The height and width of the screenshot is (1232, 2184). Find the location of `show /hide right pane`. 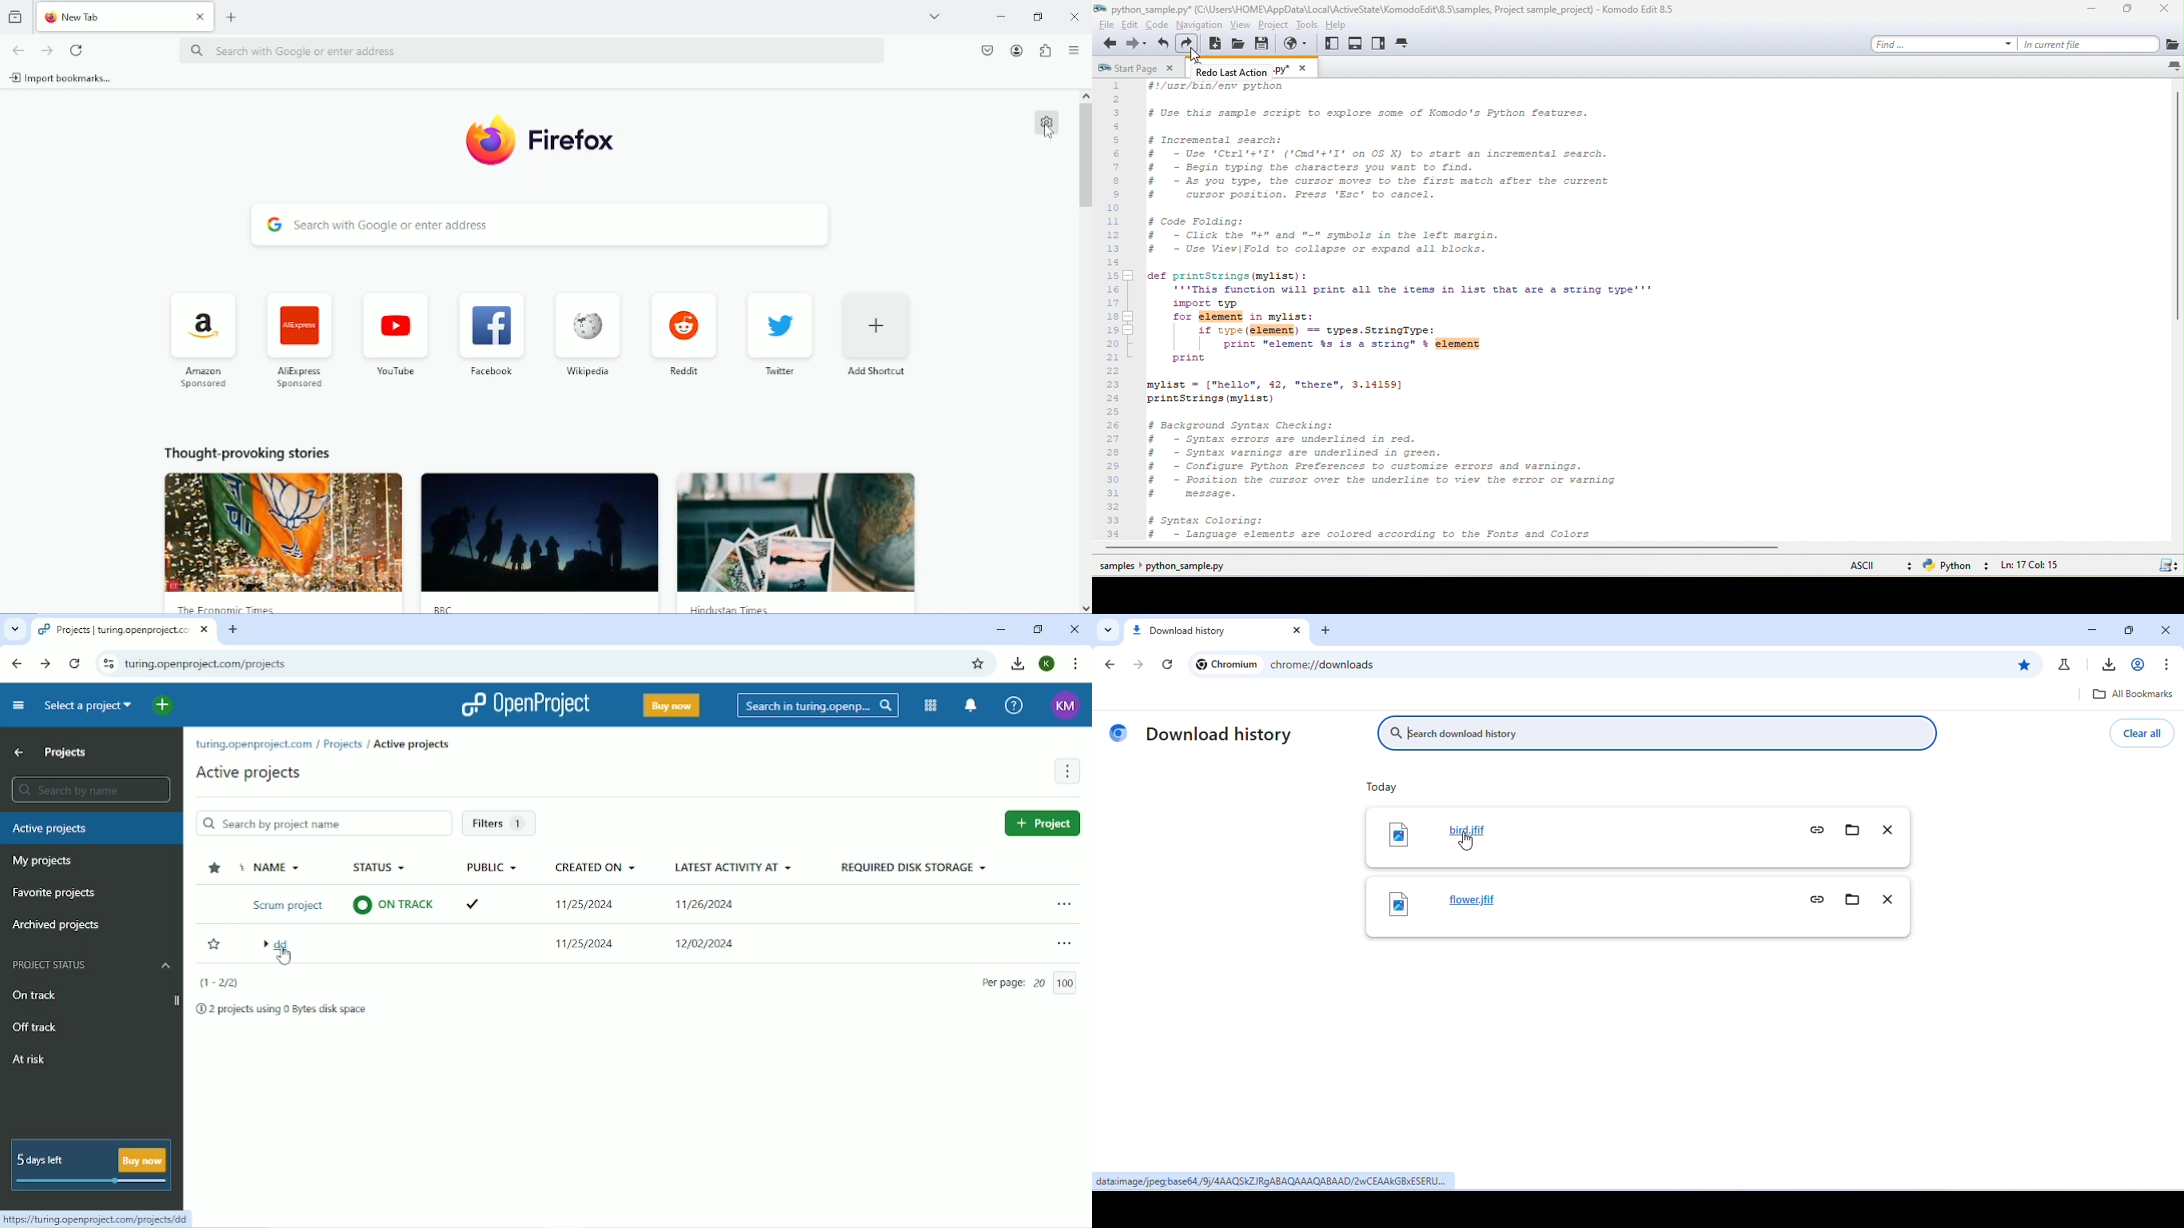

show /hide right pane is located at coordinates (1379, 46).